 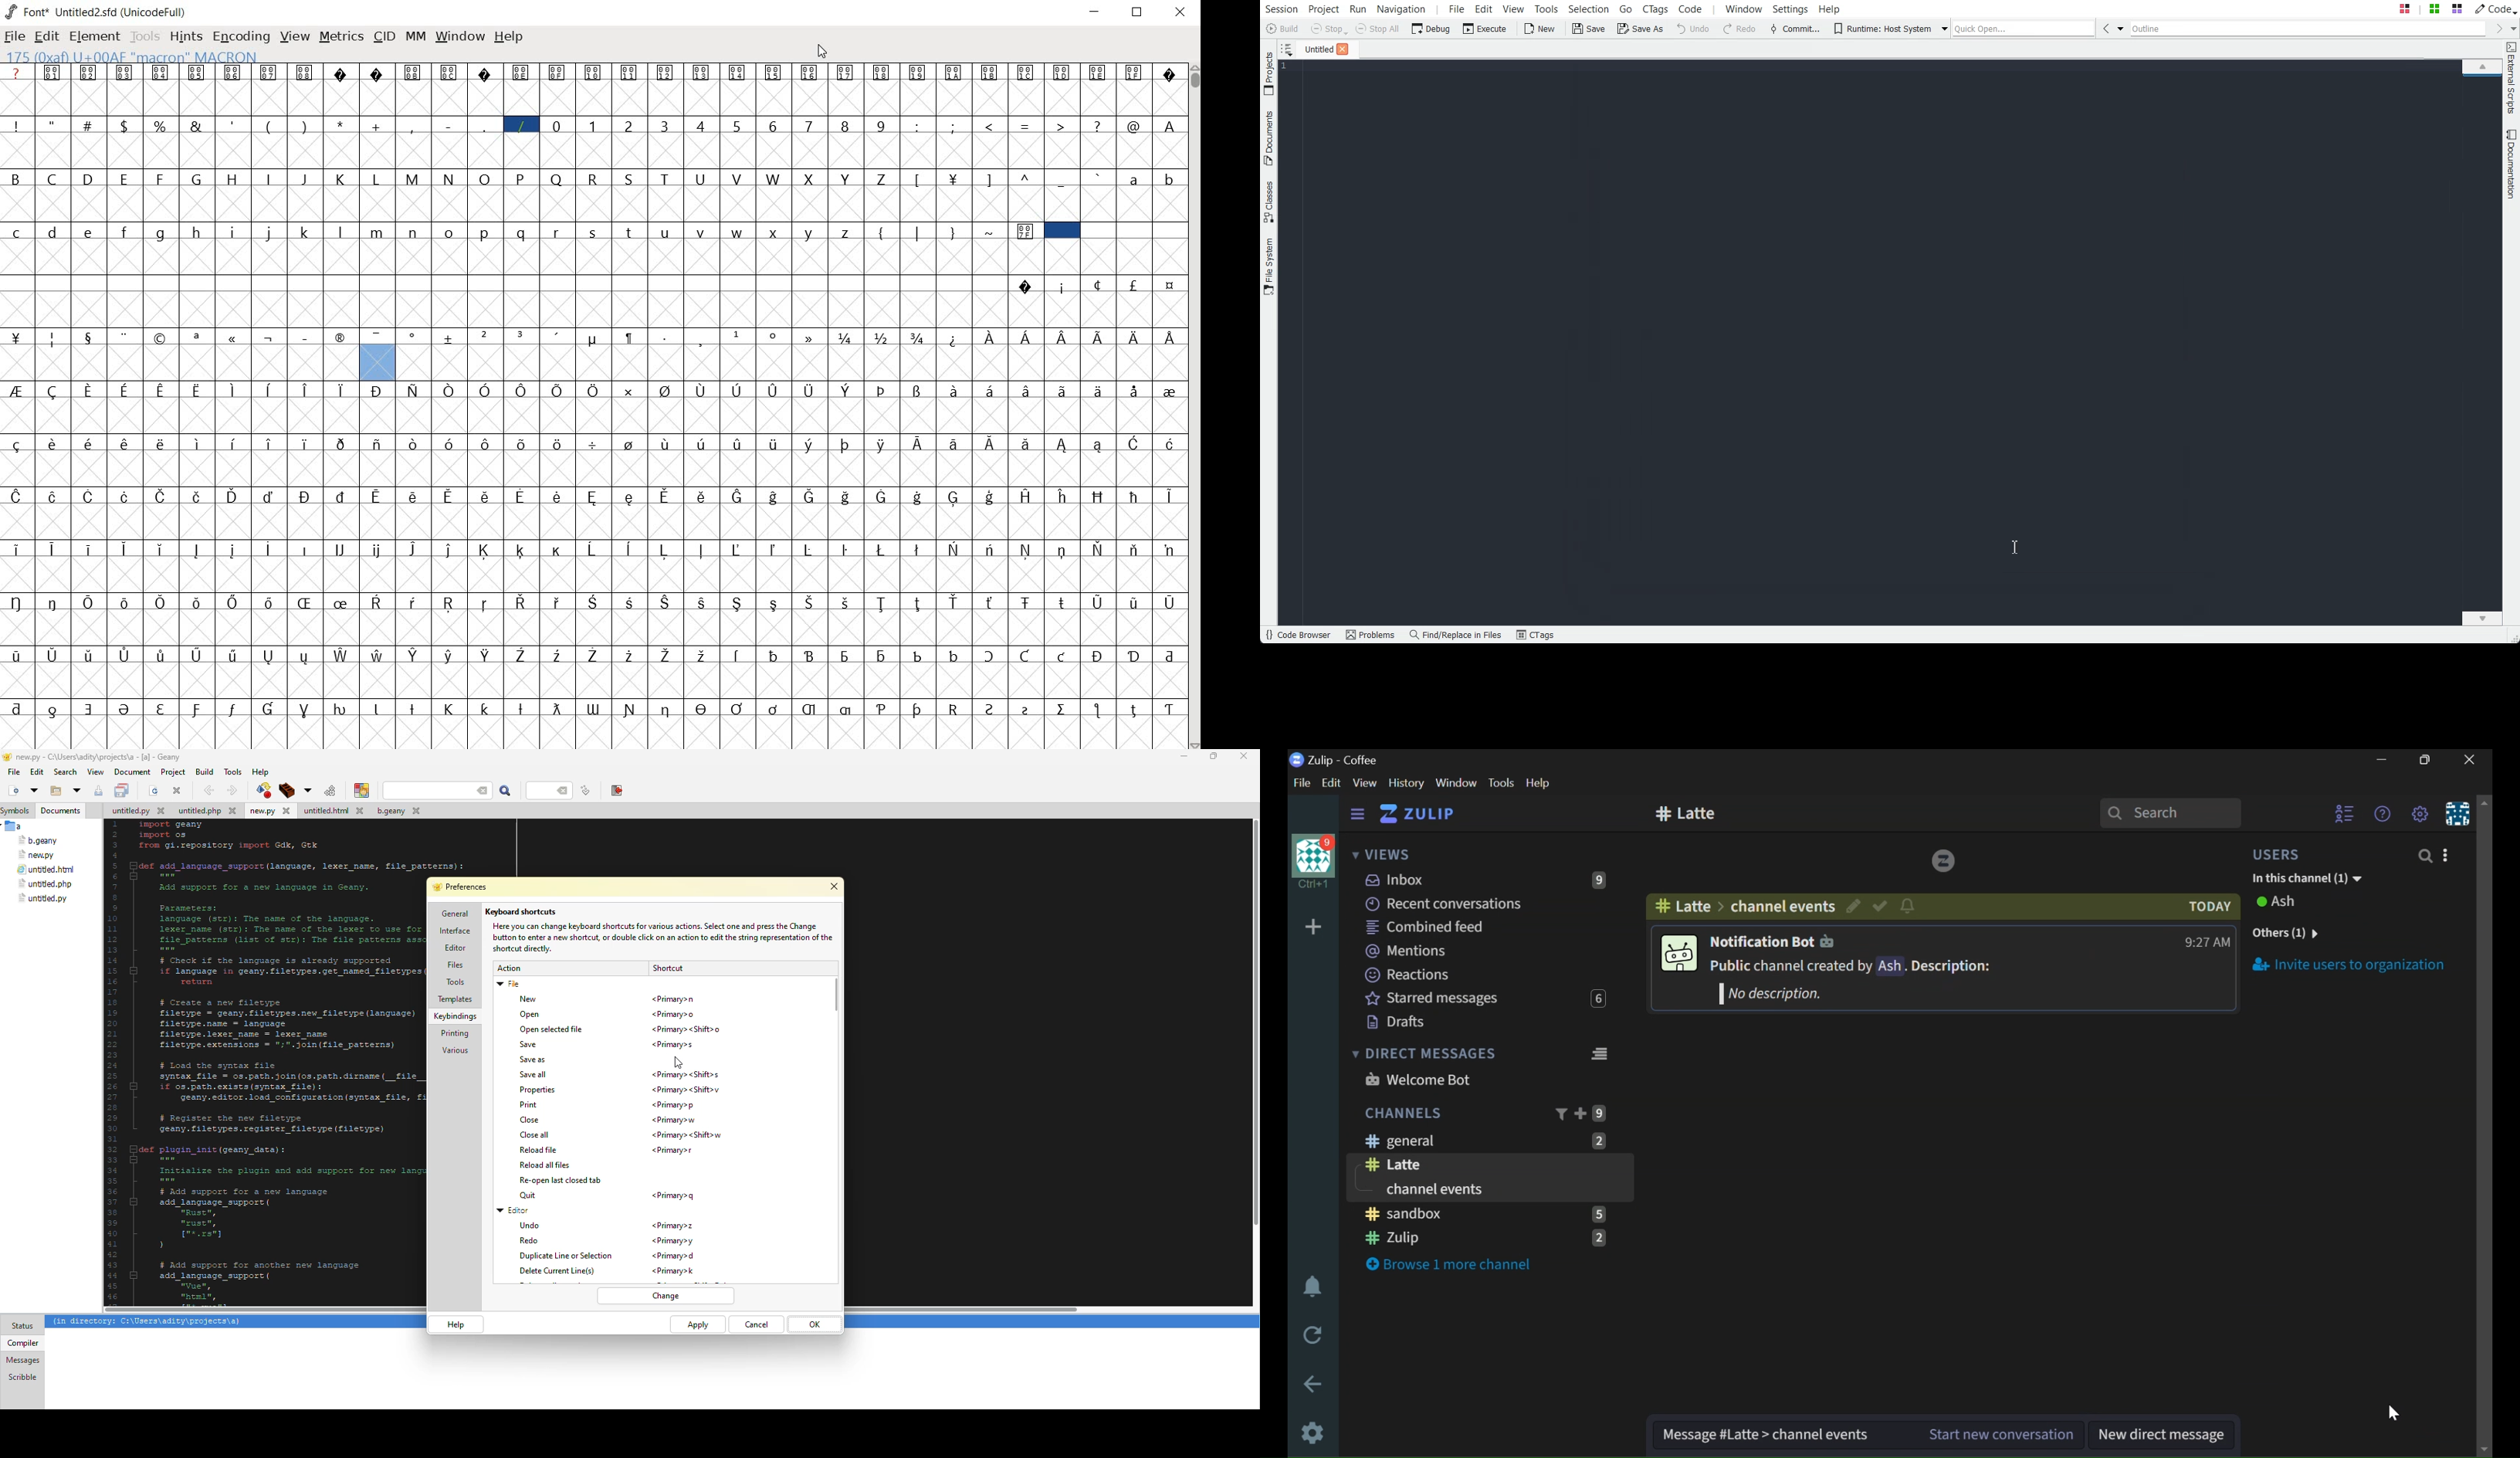 What do you see at coordinates (595, 337) in the screenshot?
I see `Symbol` at bounding box center [595, 337].